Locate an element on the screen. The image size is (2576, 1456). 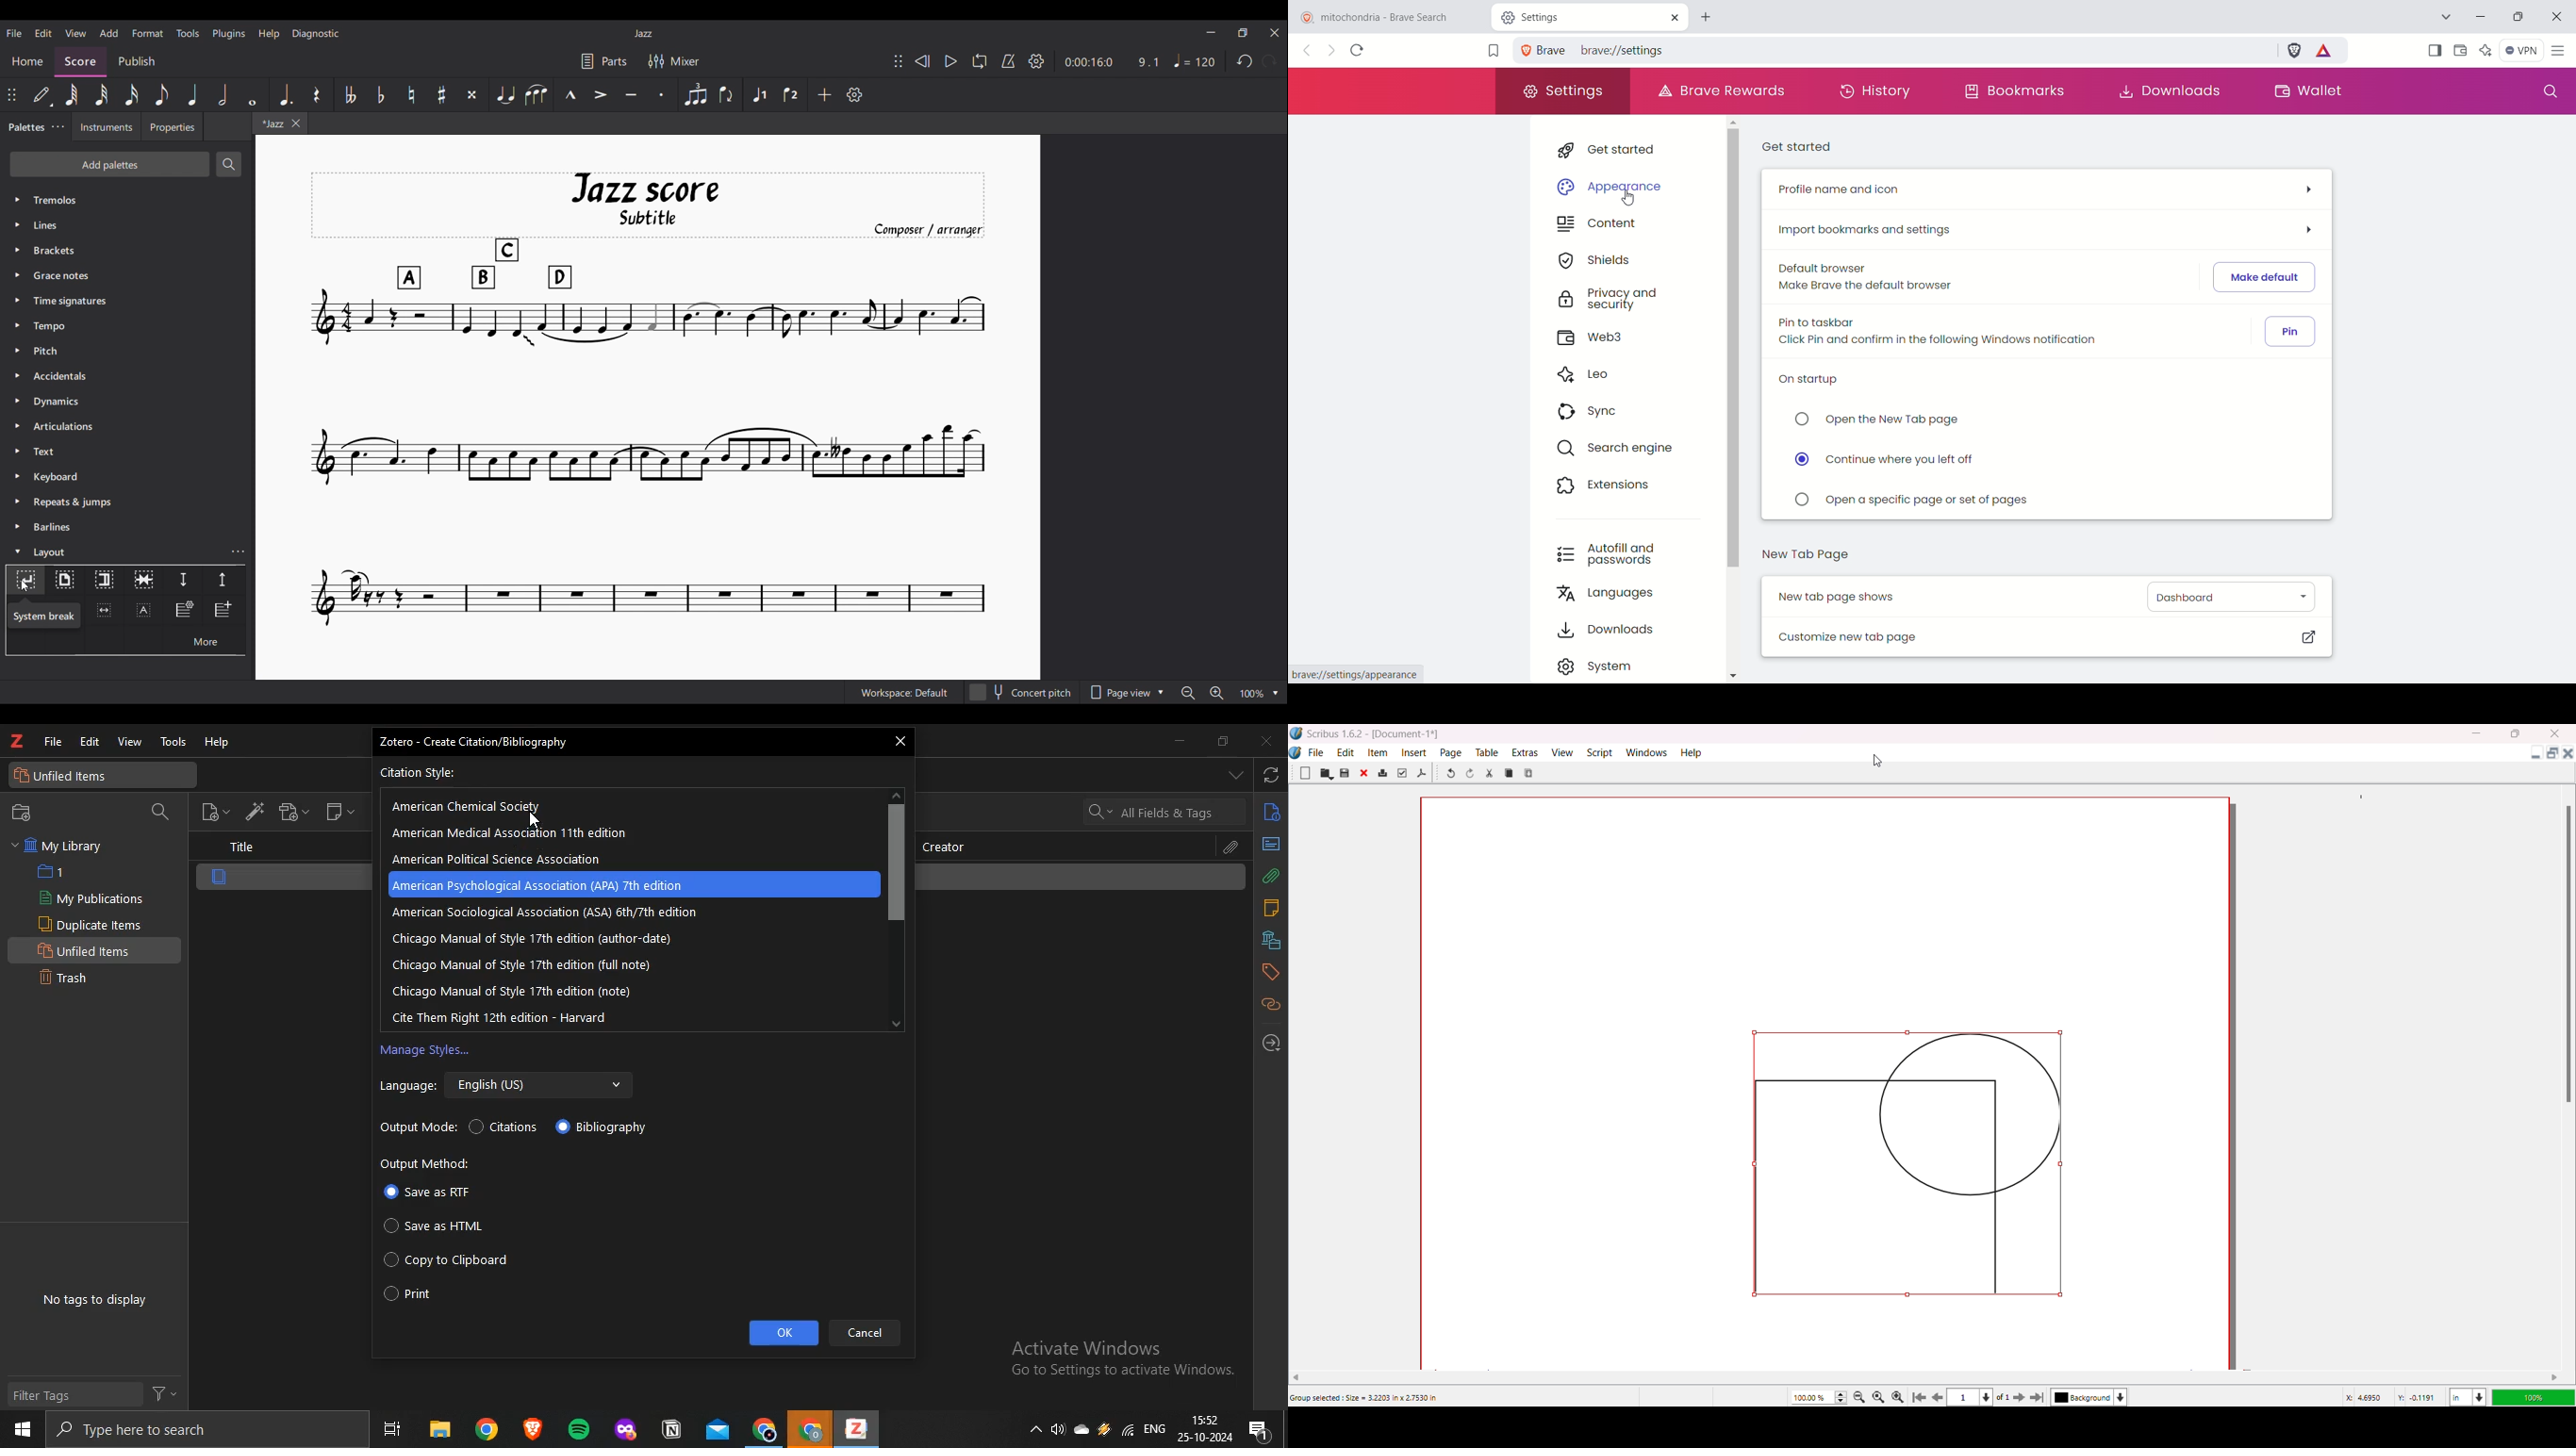
Augmentation dot is located at coordinates (286, 95).